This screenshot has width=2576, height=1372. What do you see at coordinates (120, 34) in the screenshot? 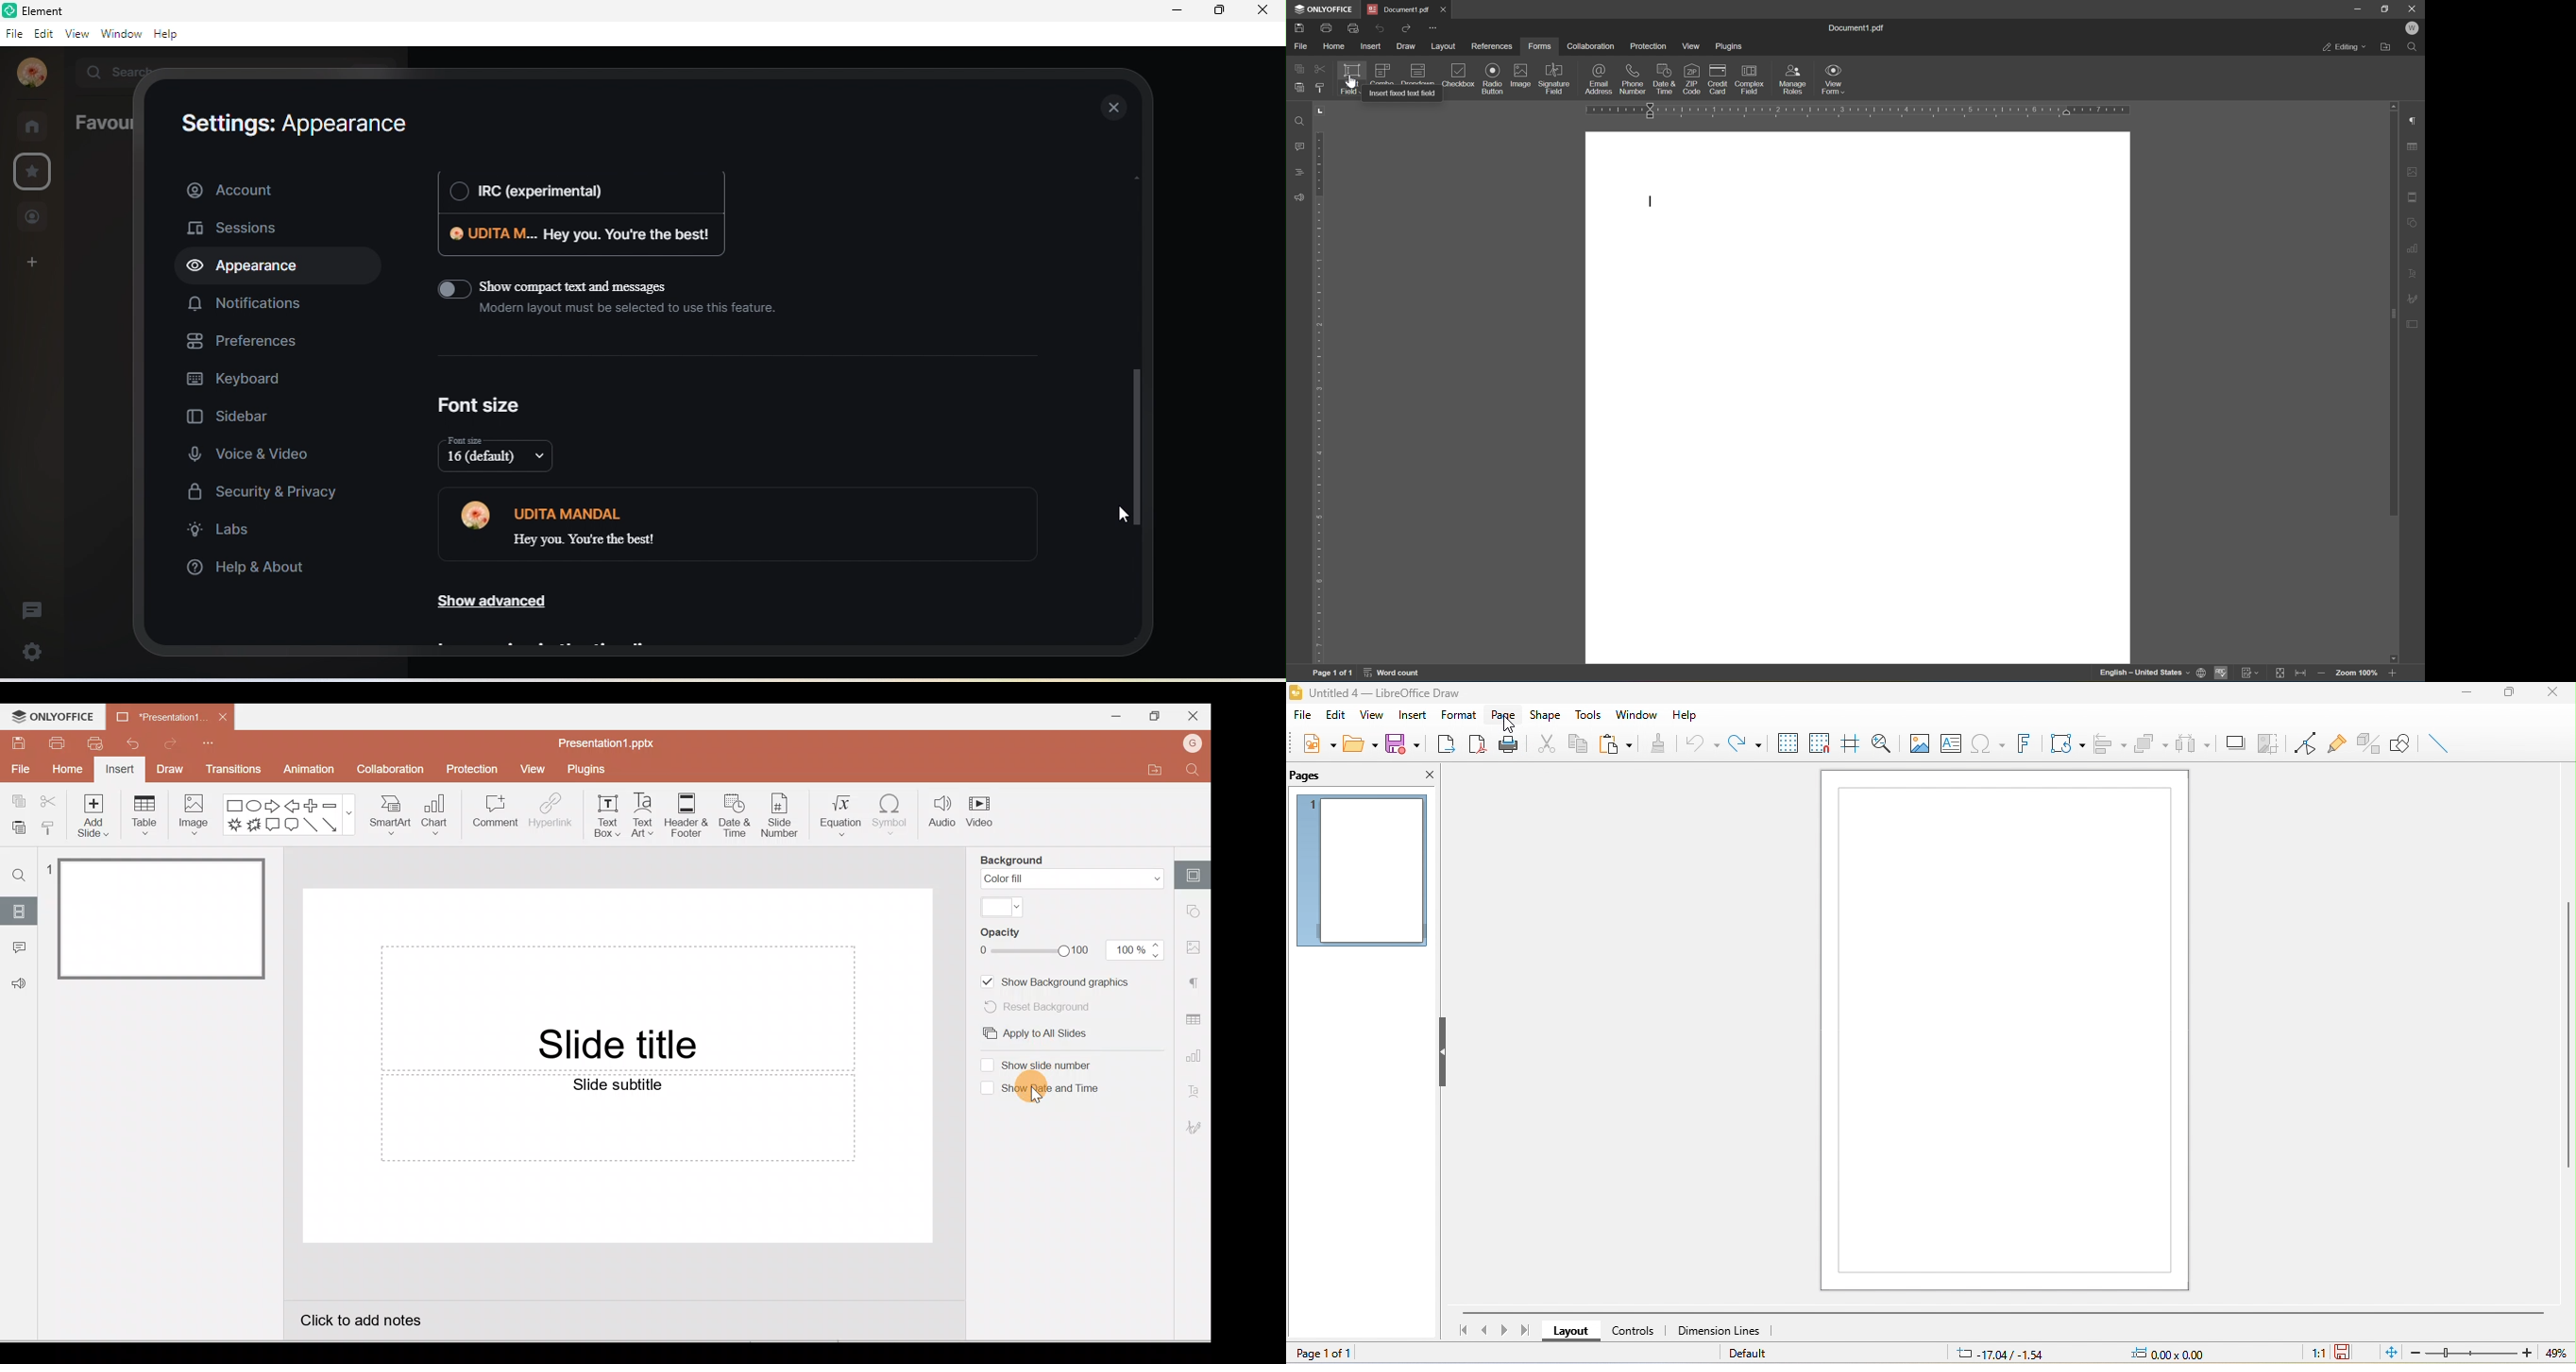
I see `window` at bounding box center [120, 34].